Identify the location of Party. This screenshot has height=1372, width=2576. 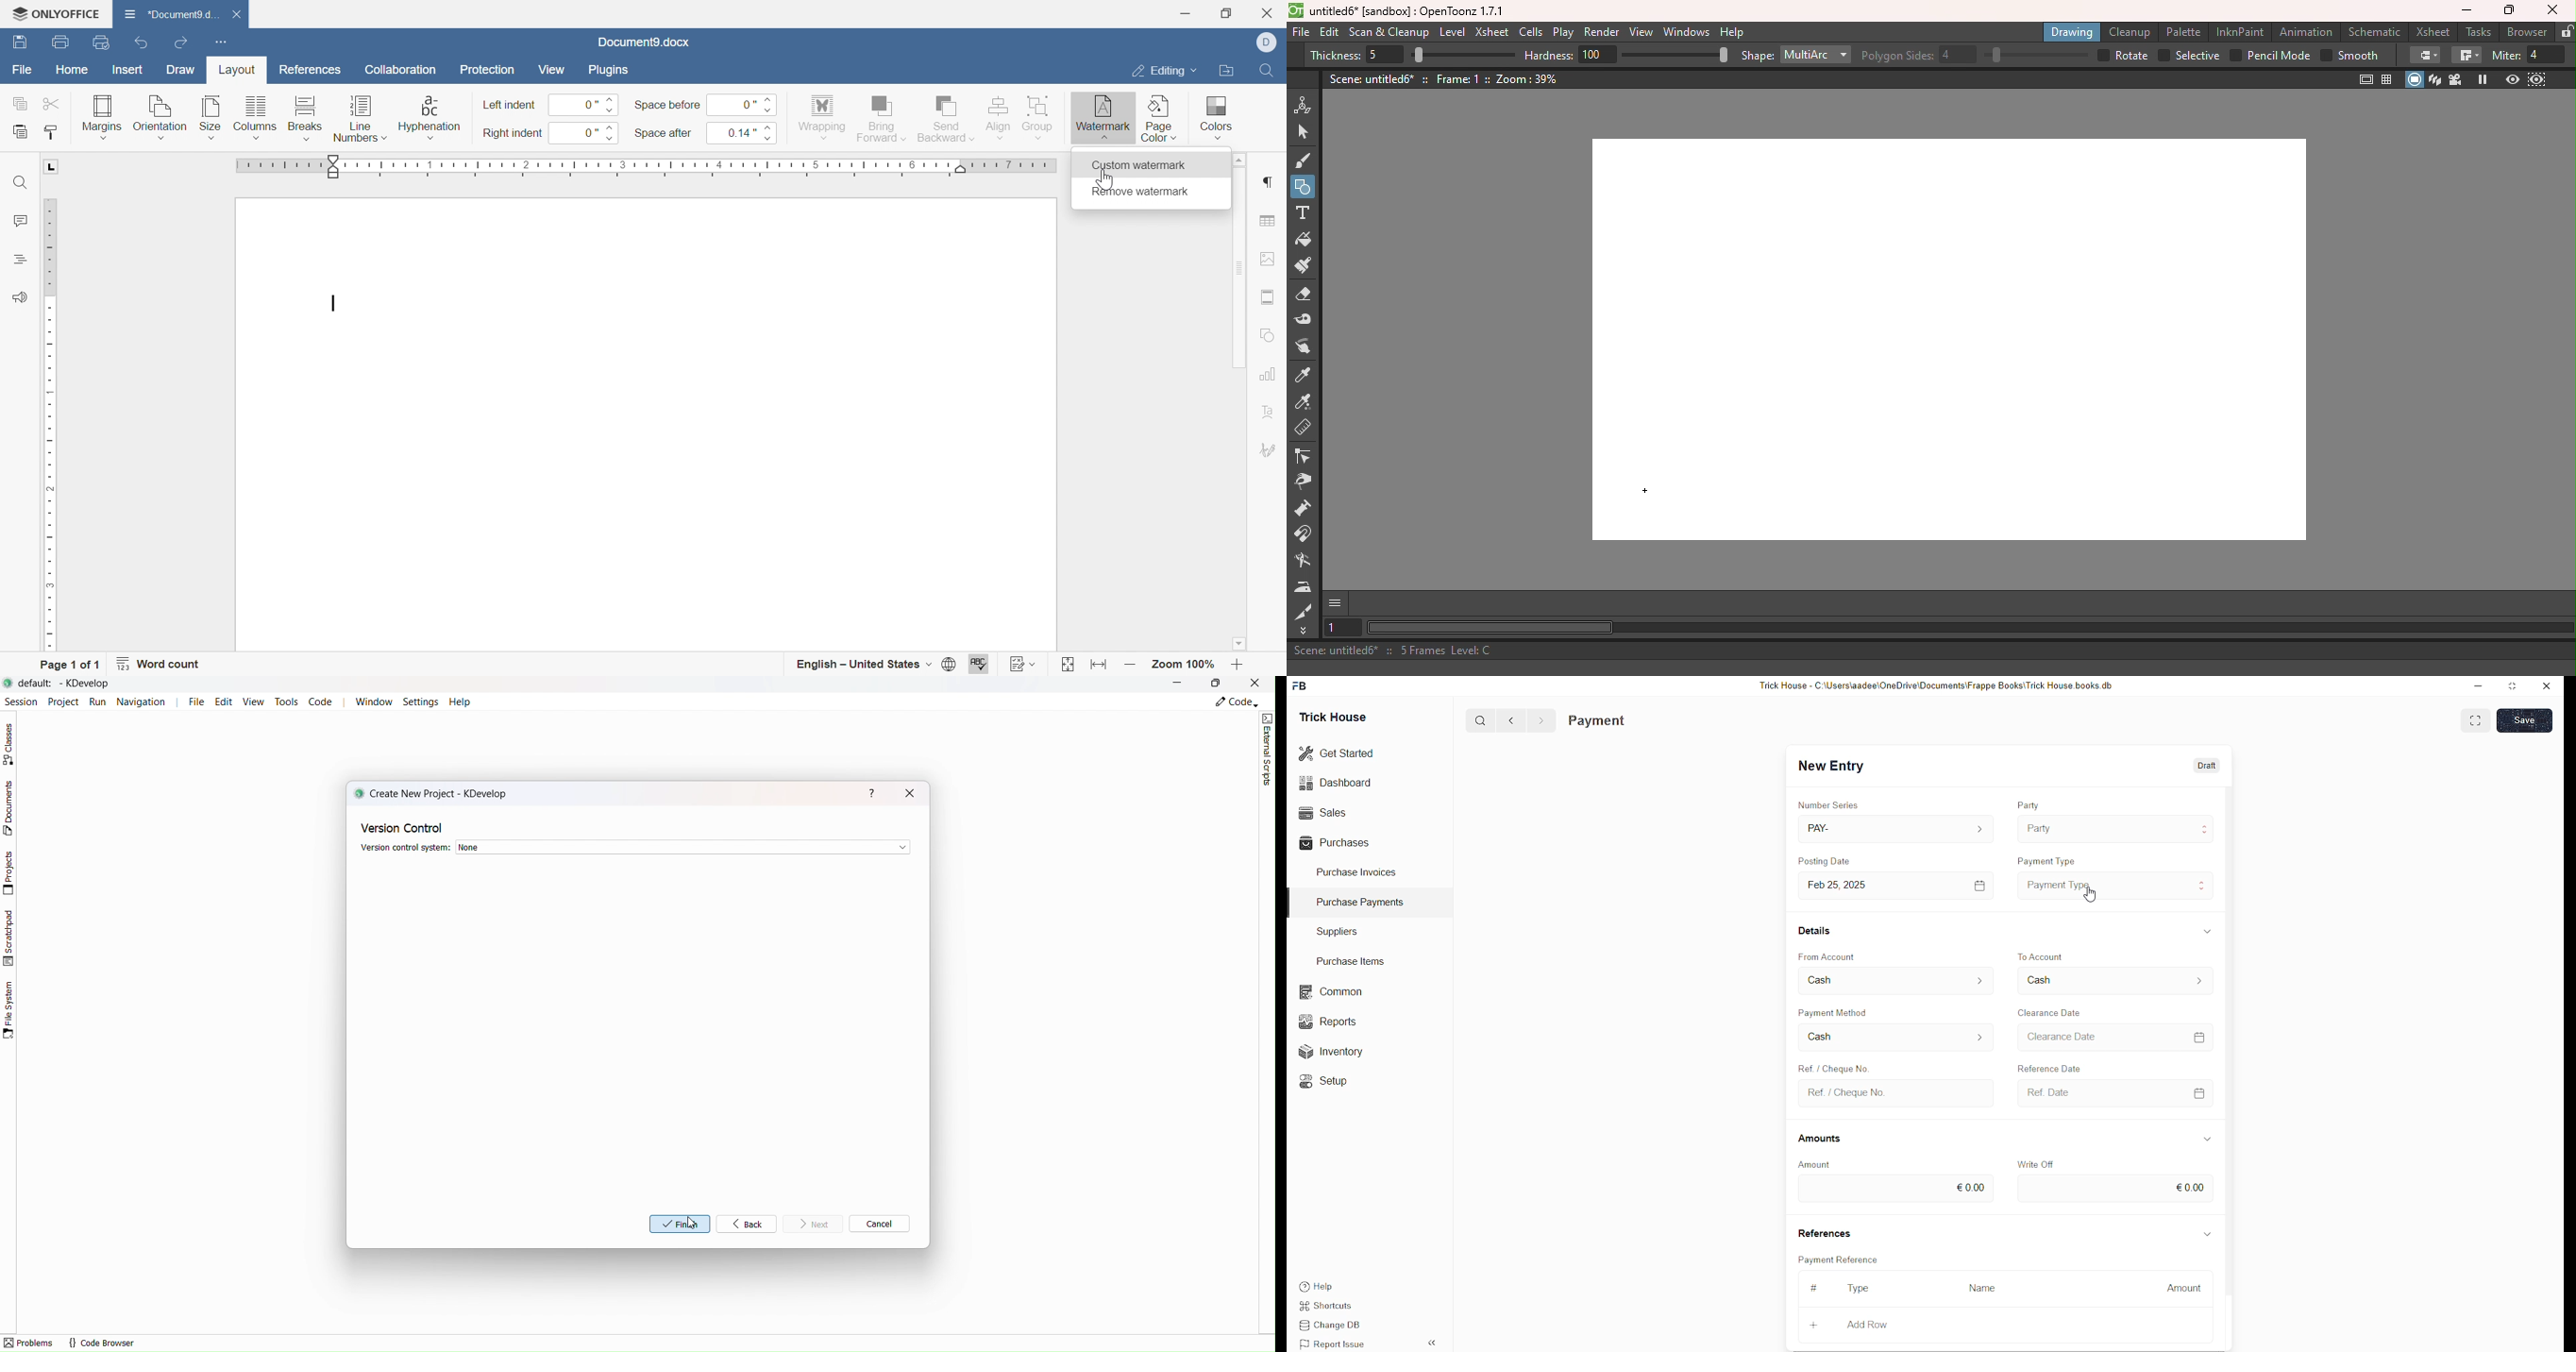
(2040, 827).